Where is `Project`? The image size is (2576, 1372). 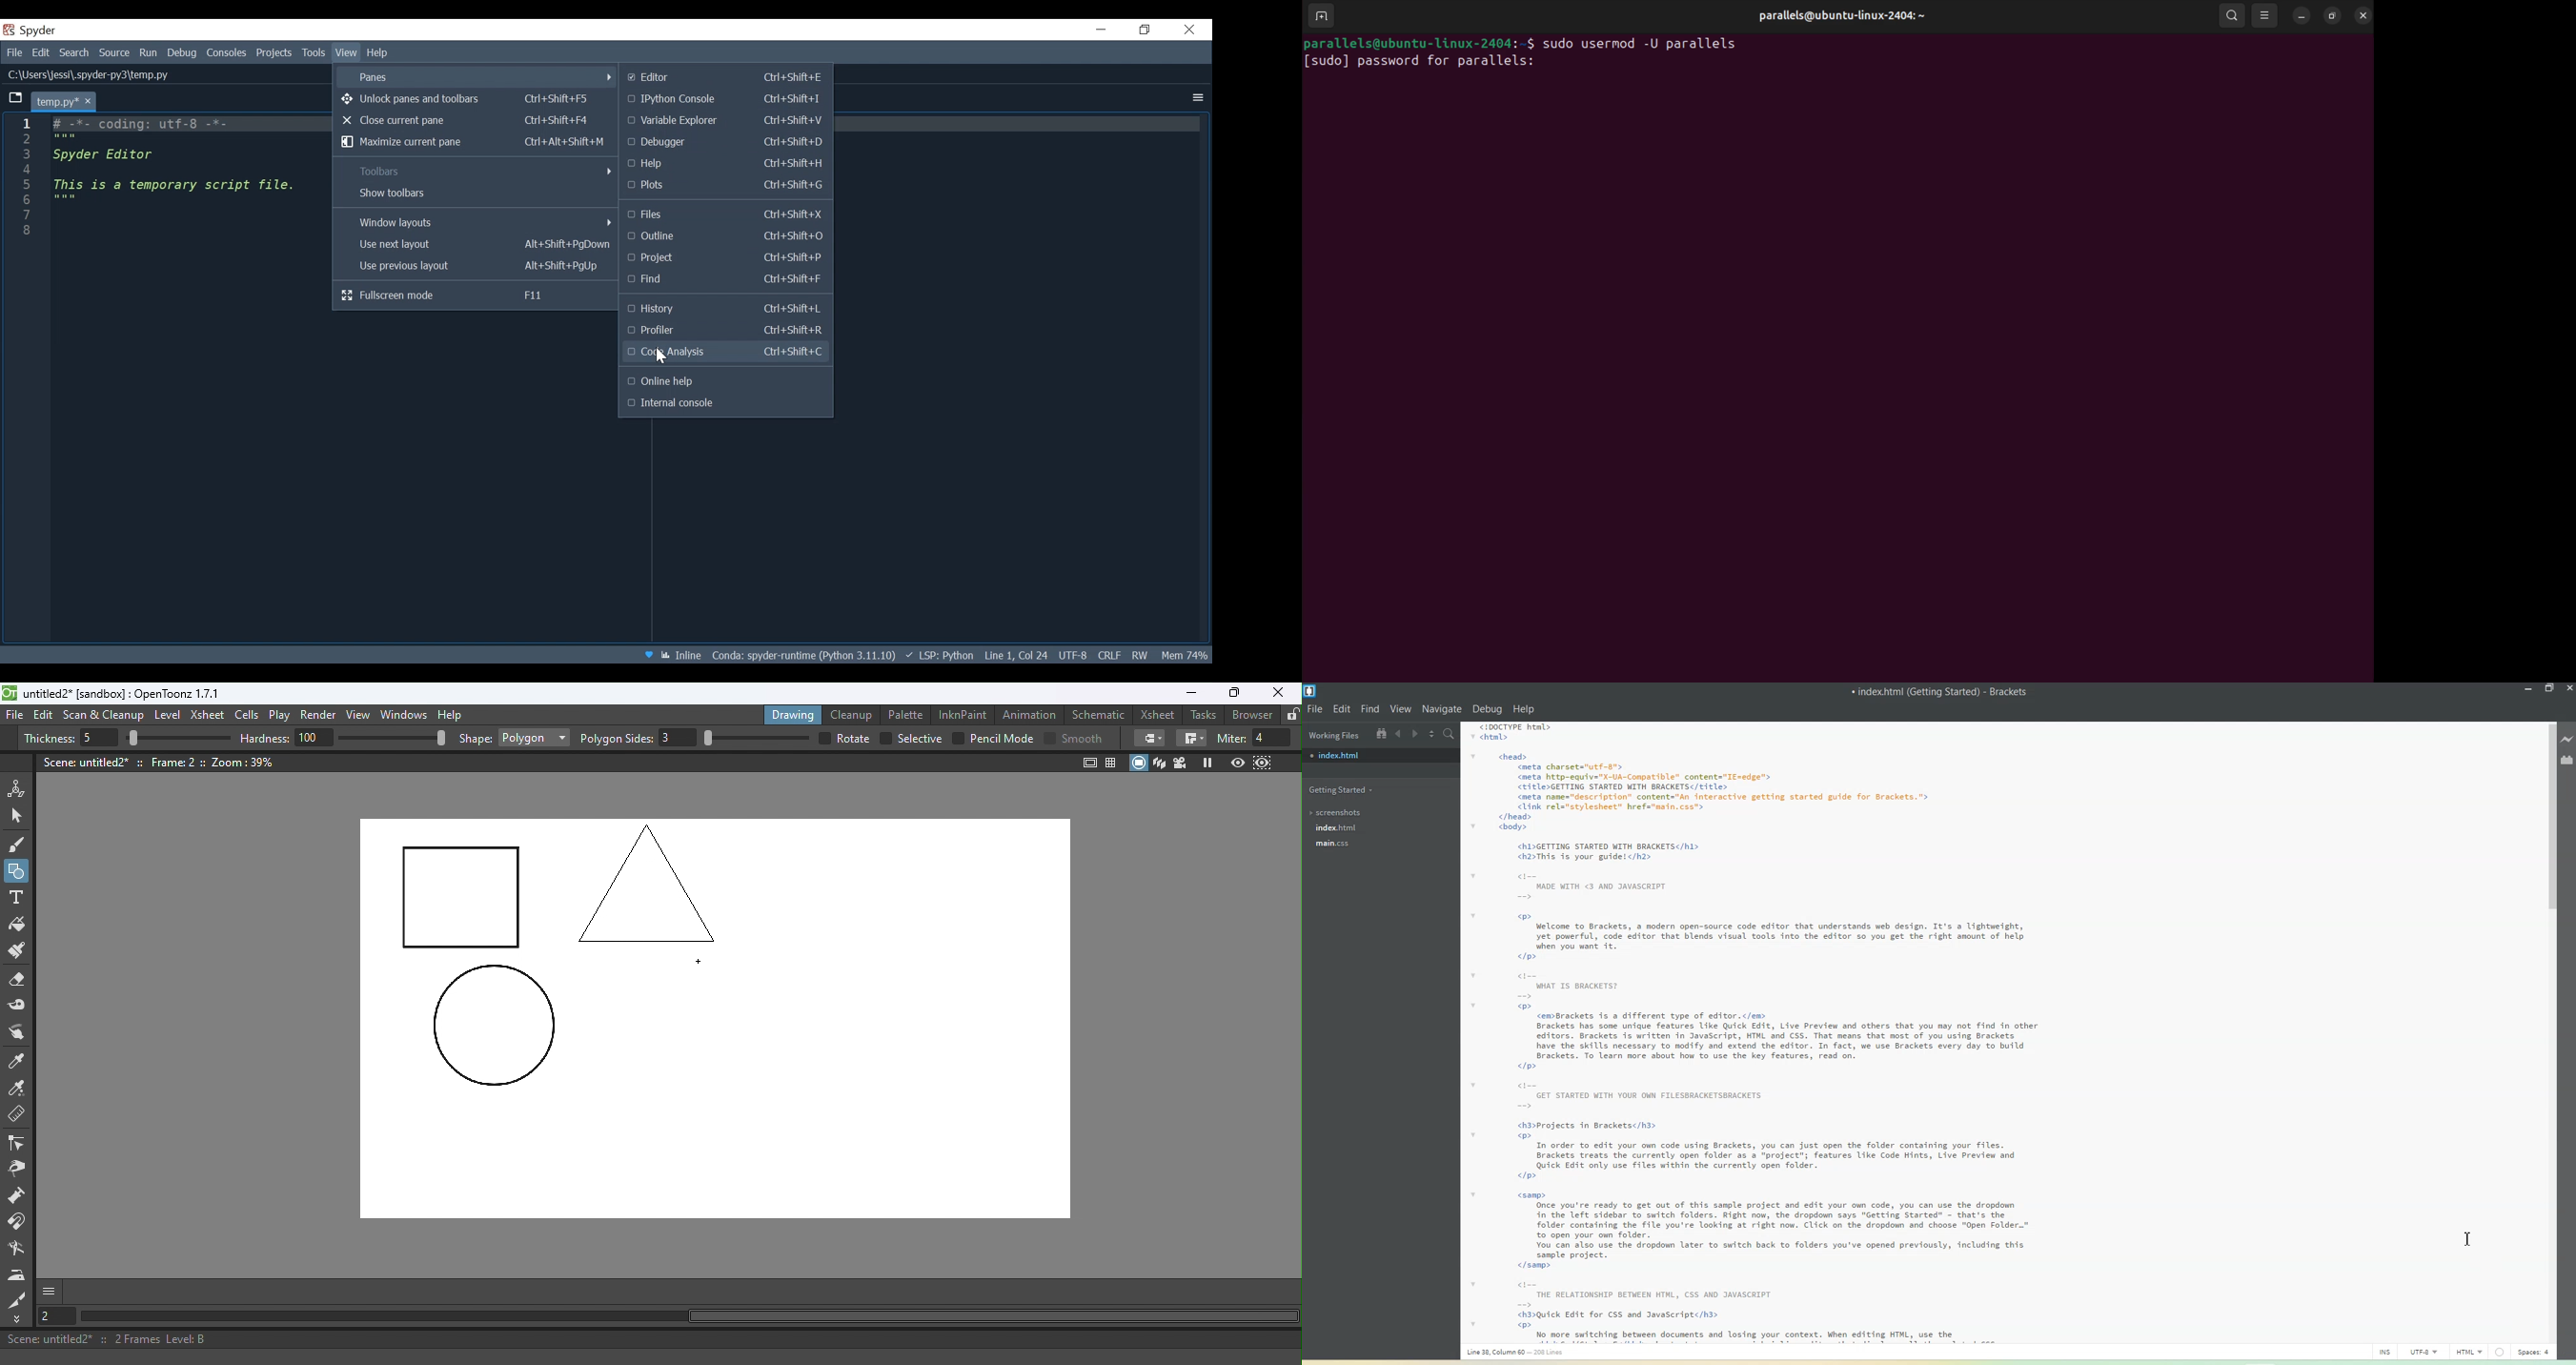 Project is located at coordinates (727, 257).